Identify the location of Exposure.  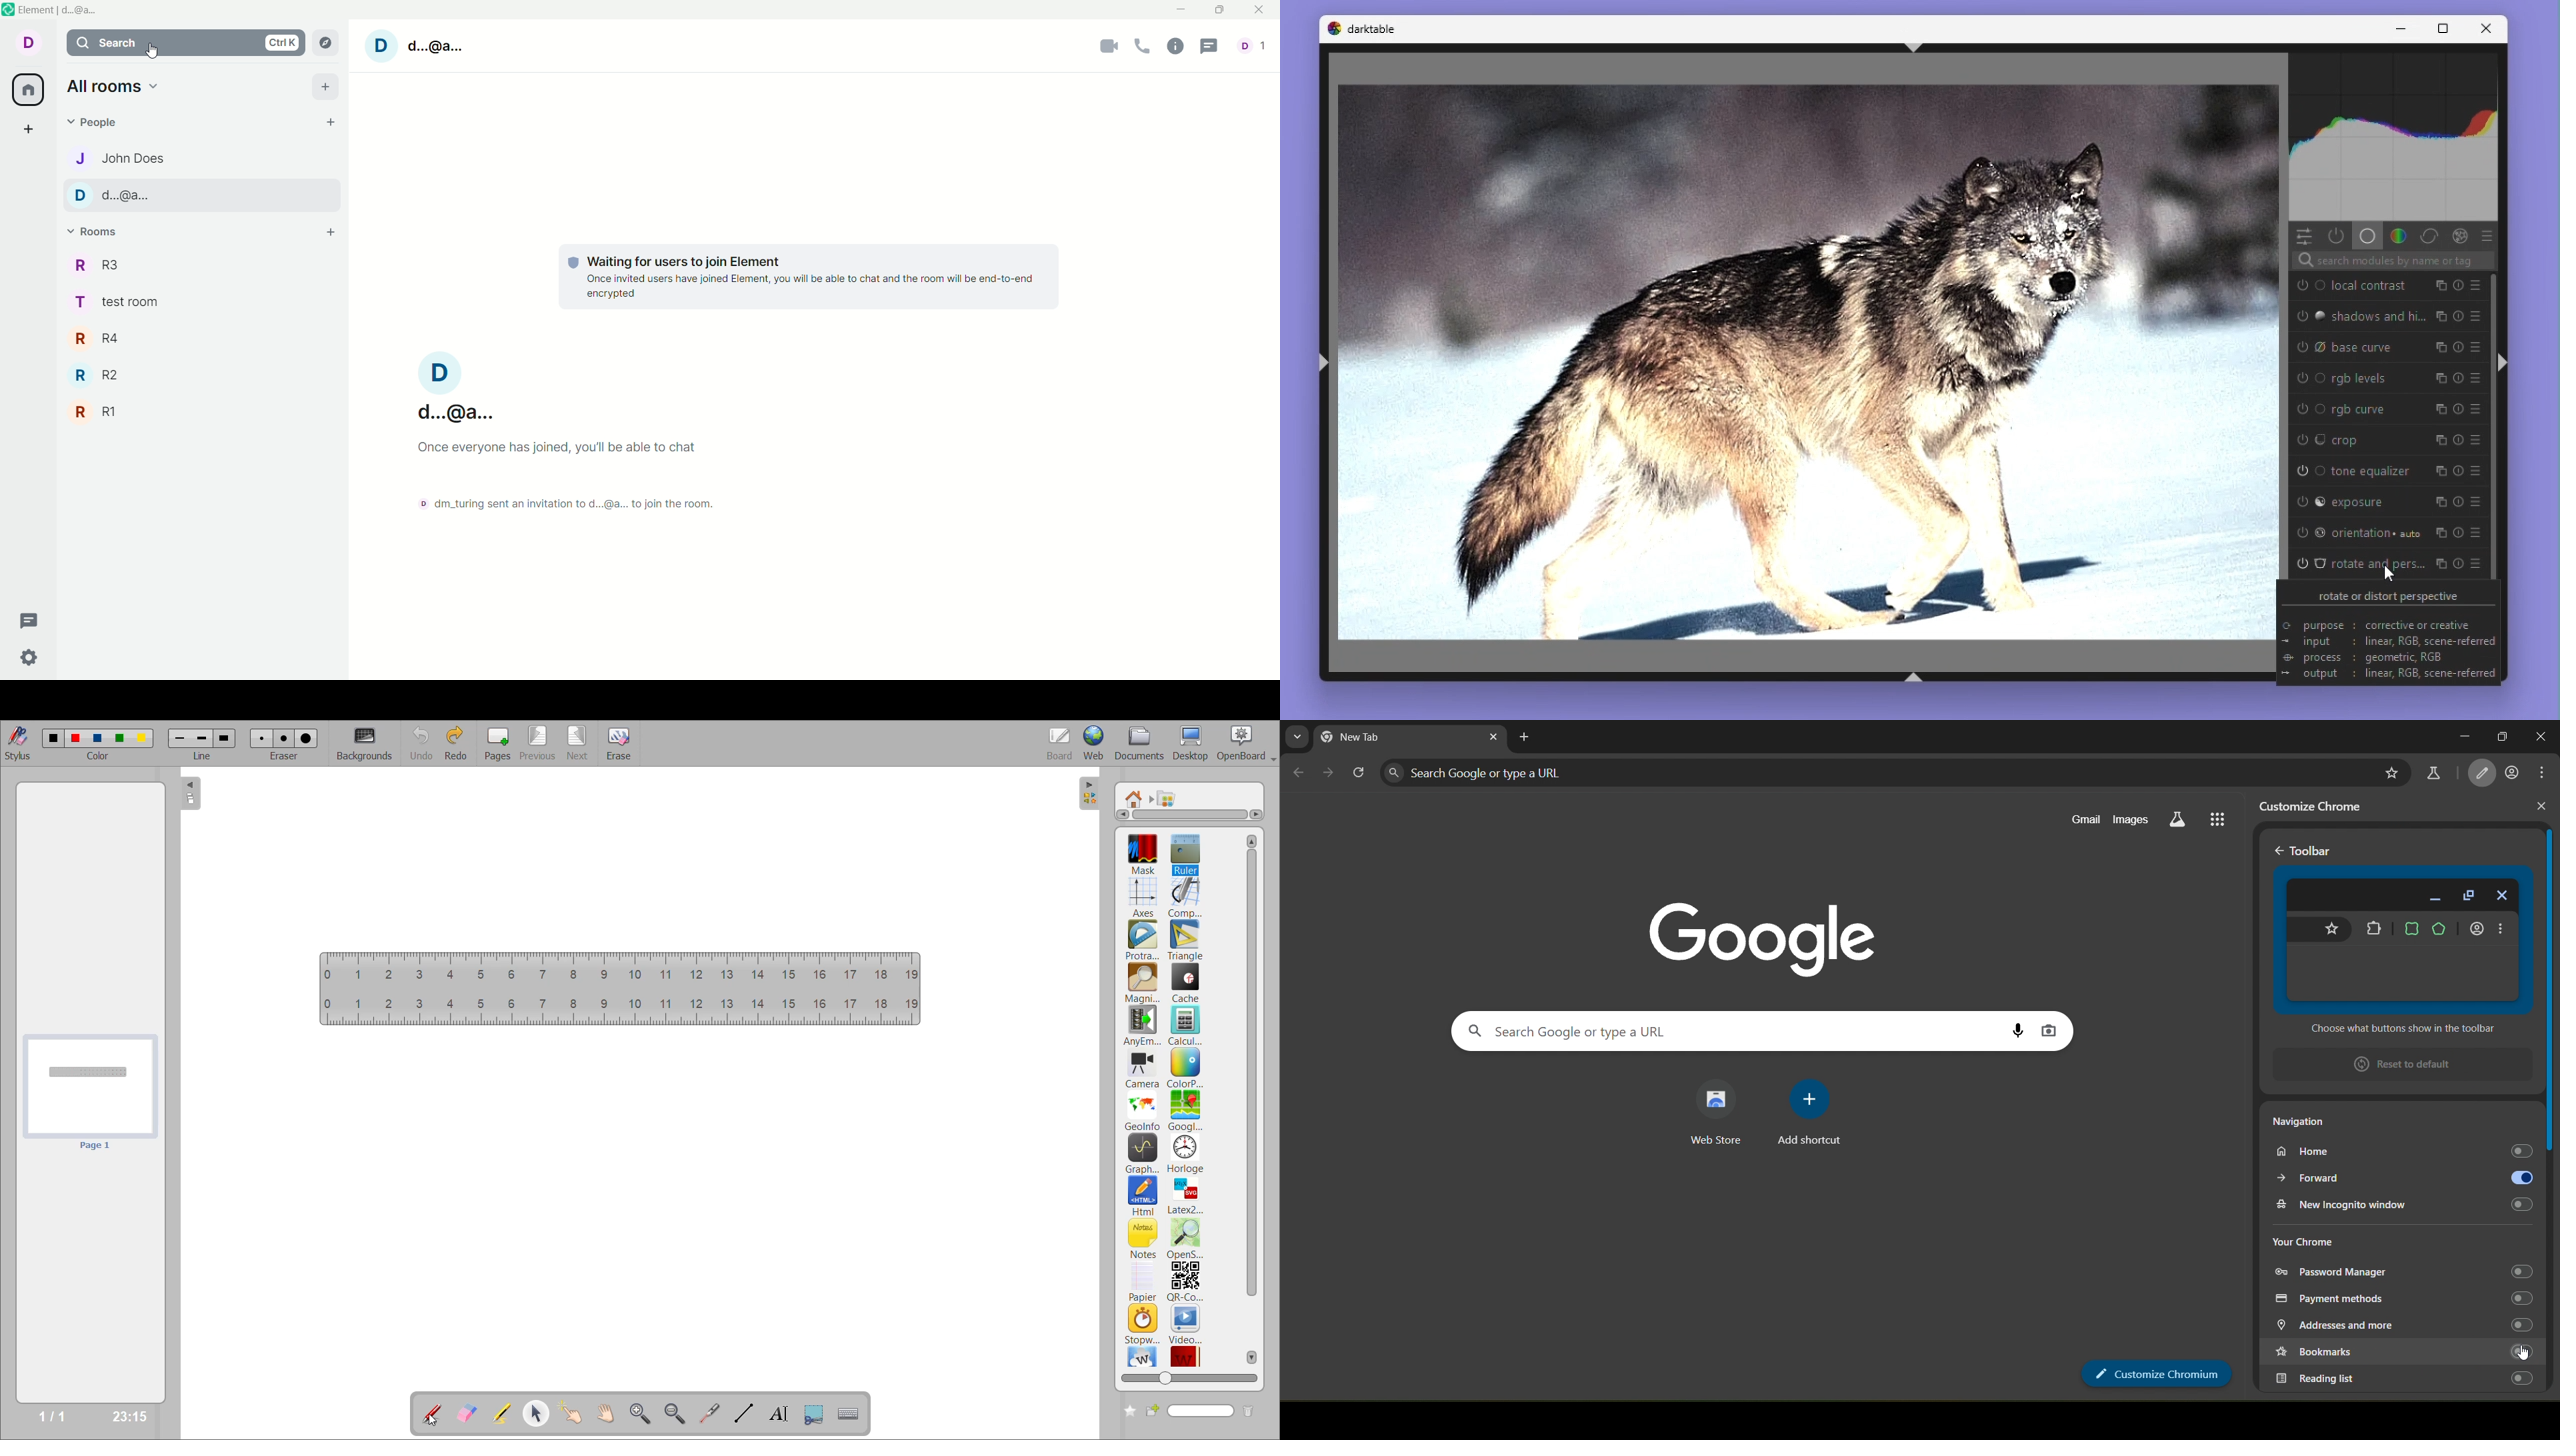
(2391, 499).